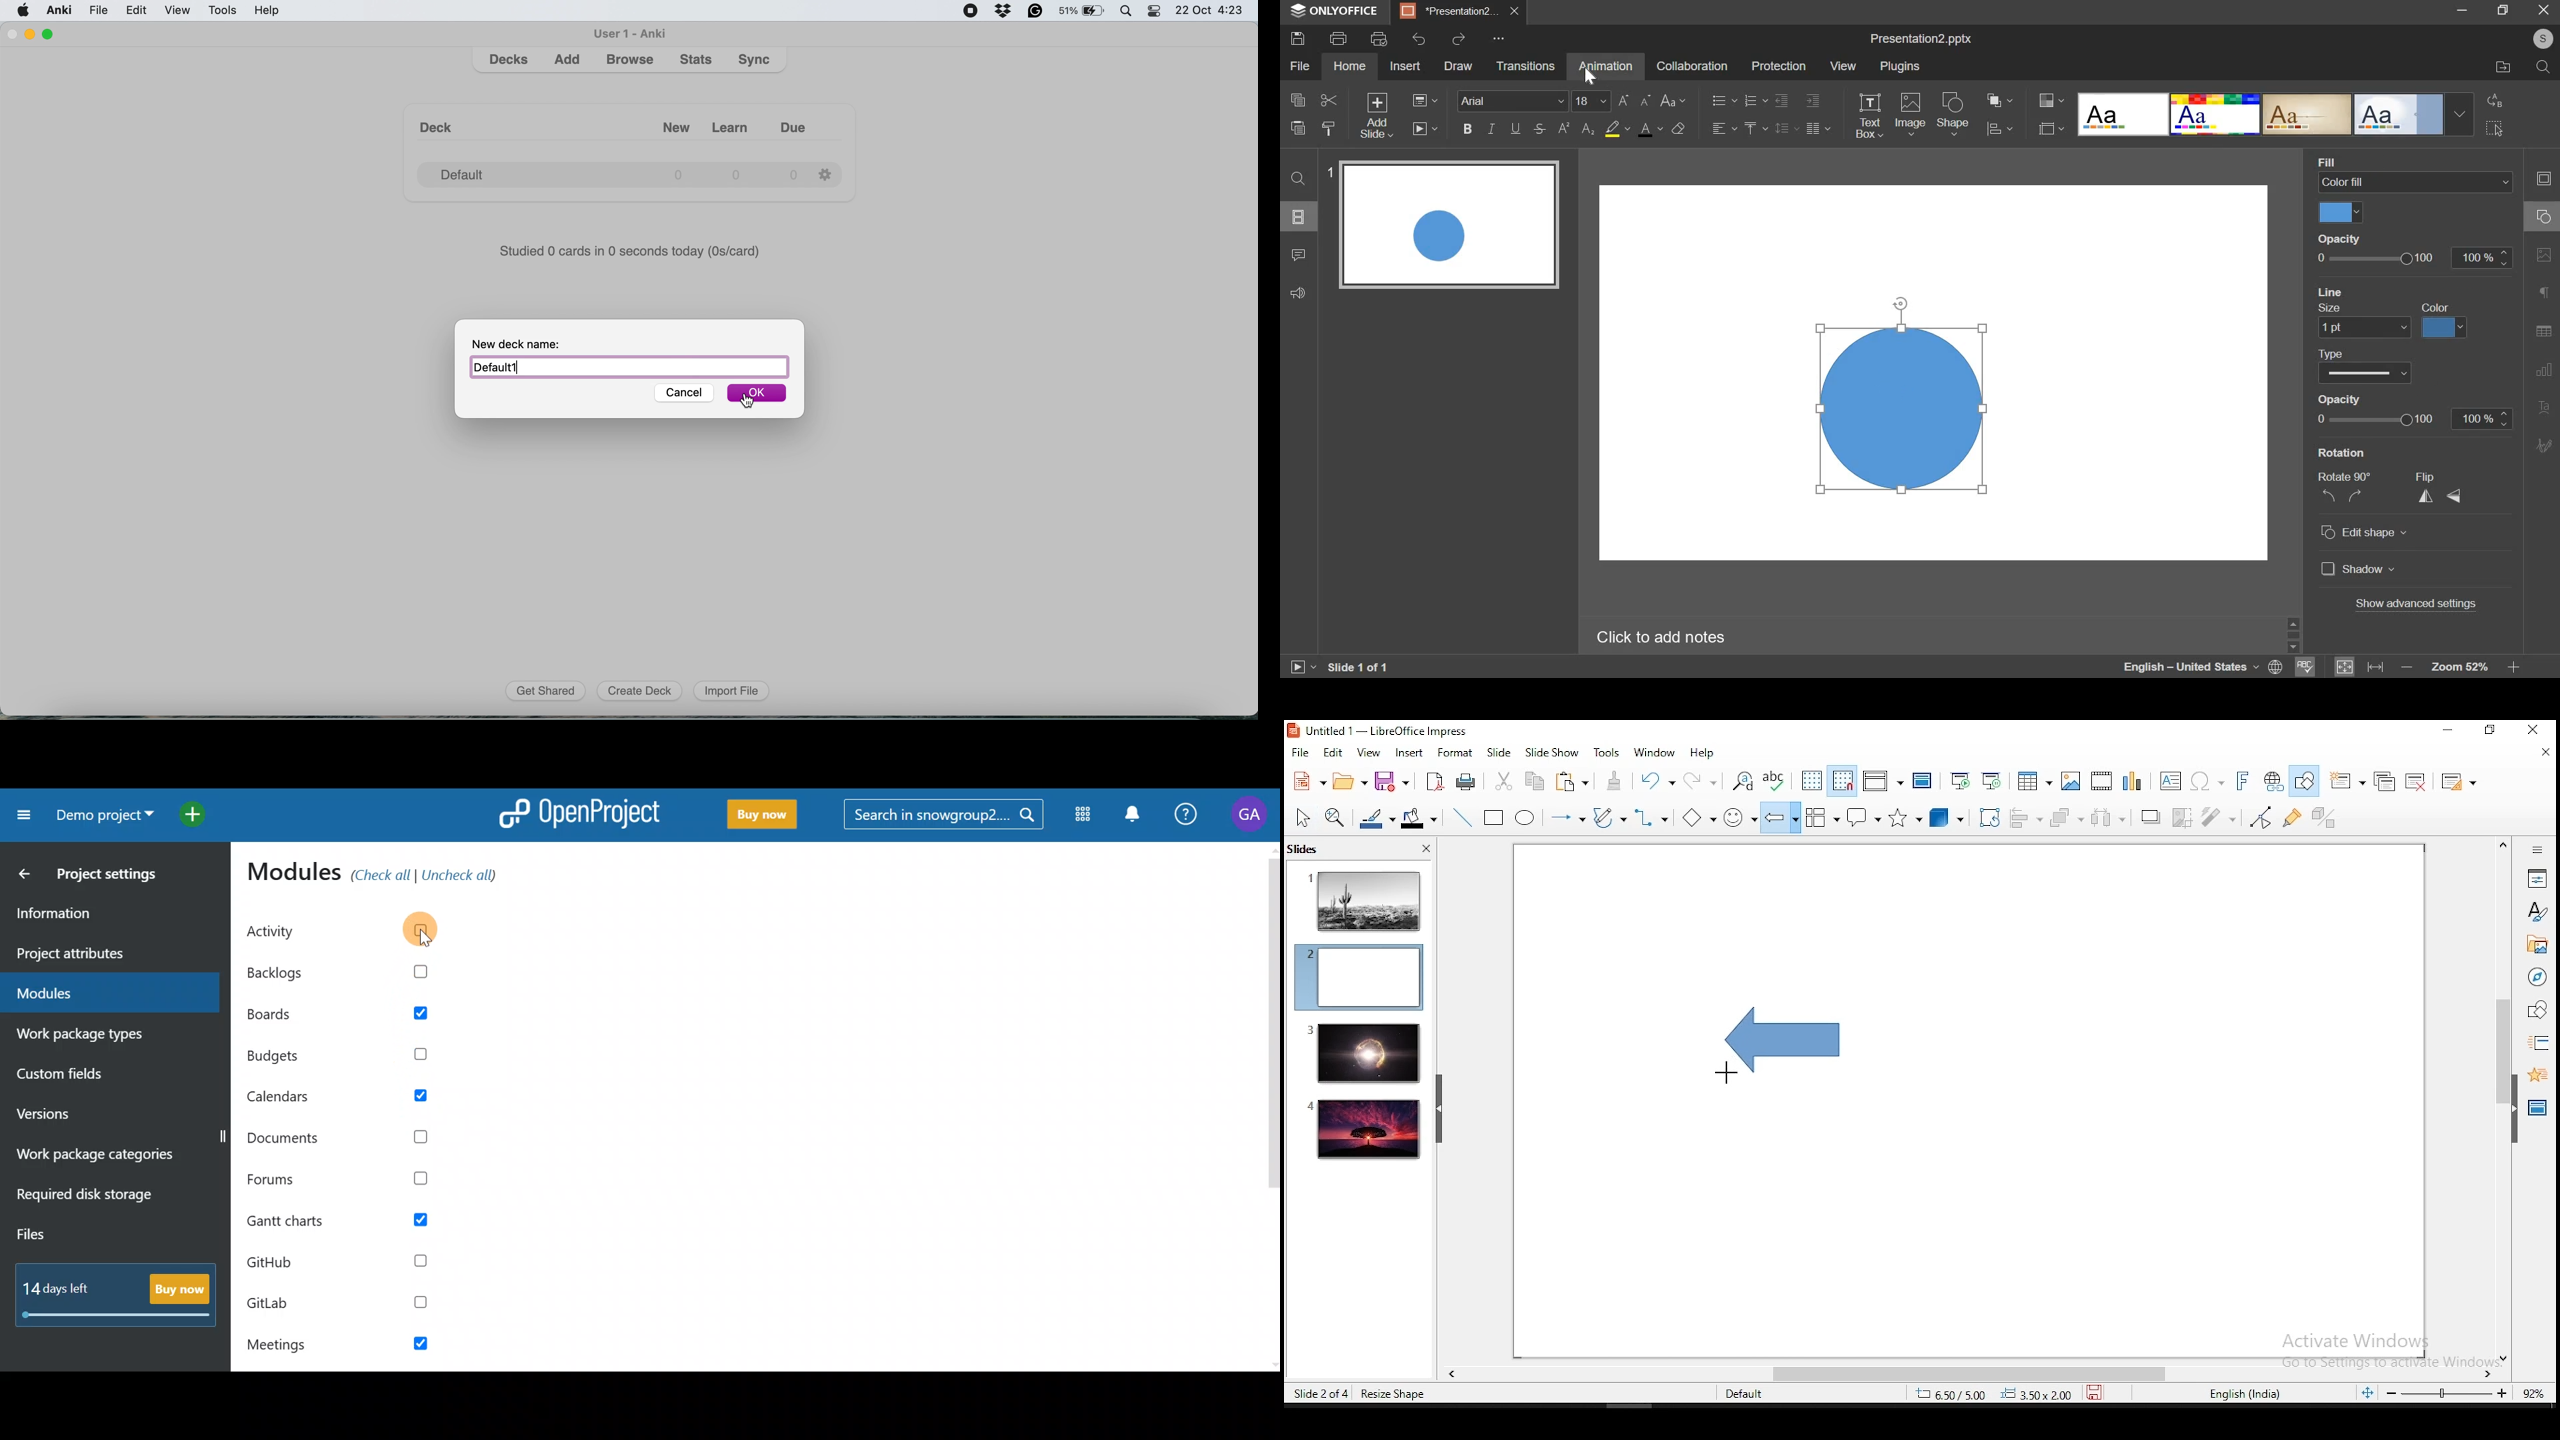 This screenshot has height=1456, width=2576. What do you see at coordinates (2308, 783) in the screenshot?
I see `show draw functions` at bounding box center [2308, 783].